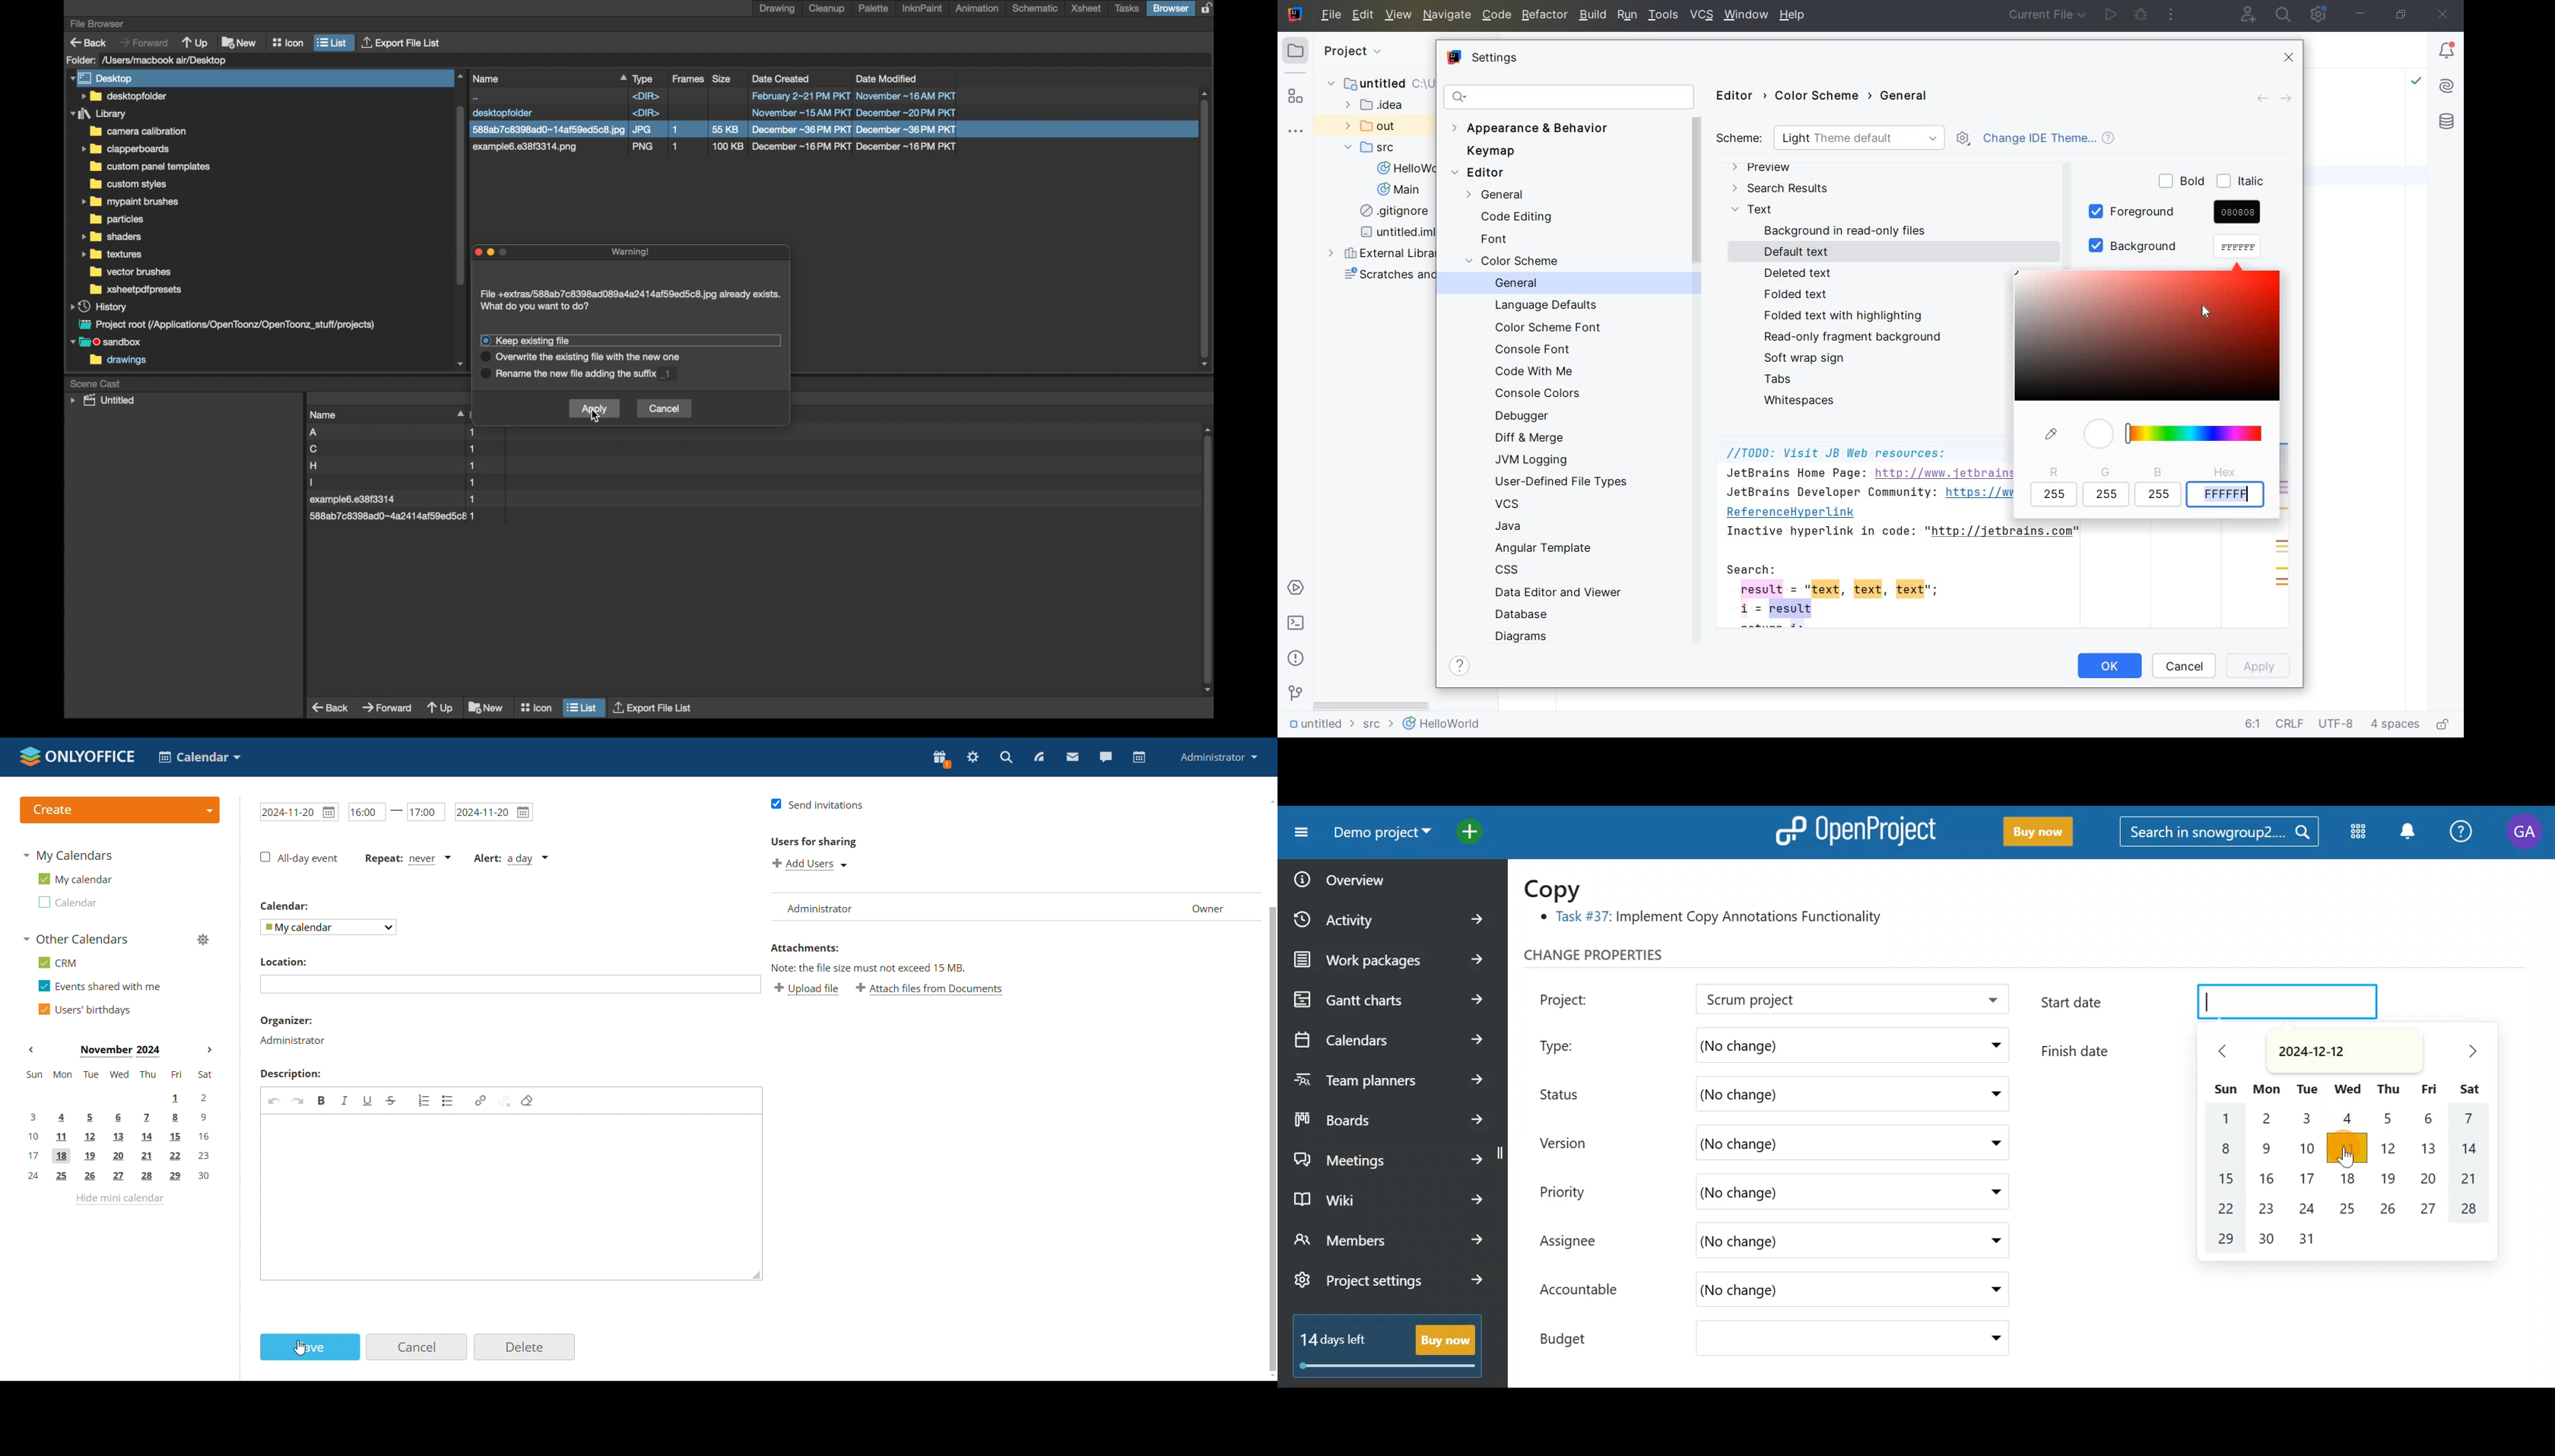  Describe the element at coordinates (128, 202) in the screenshot. I see `folder` at that location.